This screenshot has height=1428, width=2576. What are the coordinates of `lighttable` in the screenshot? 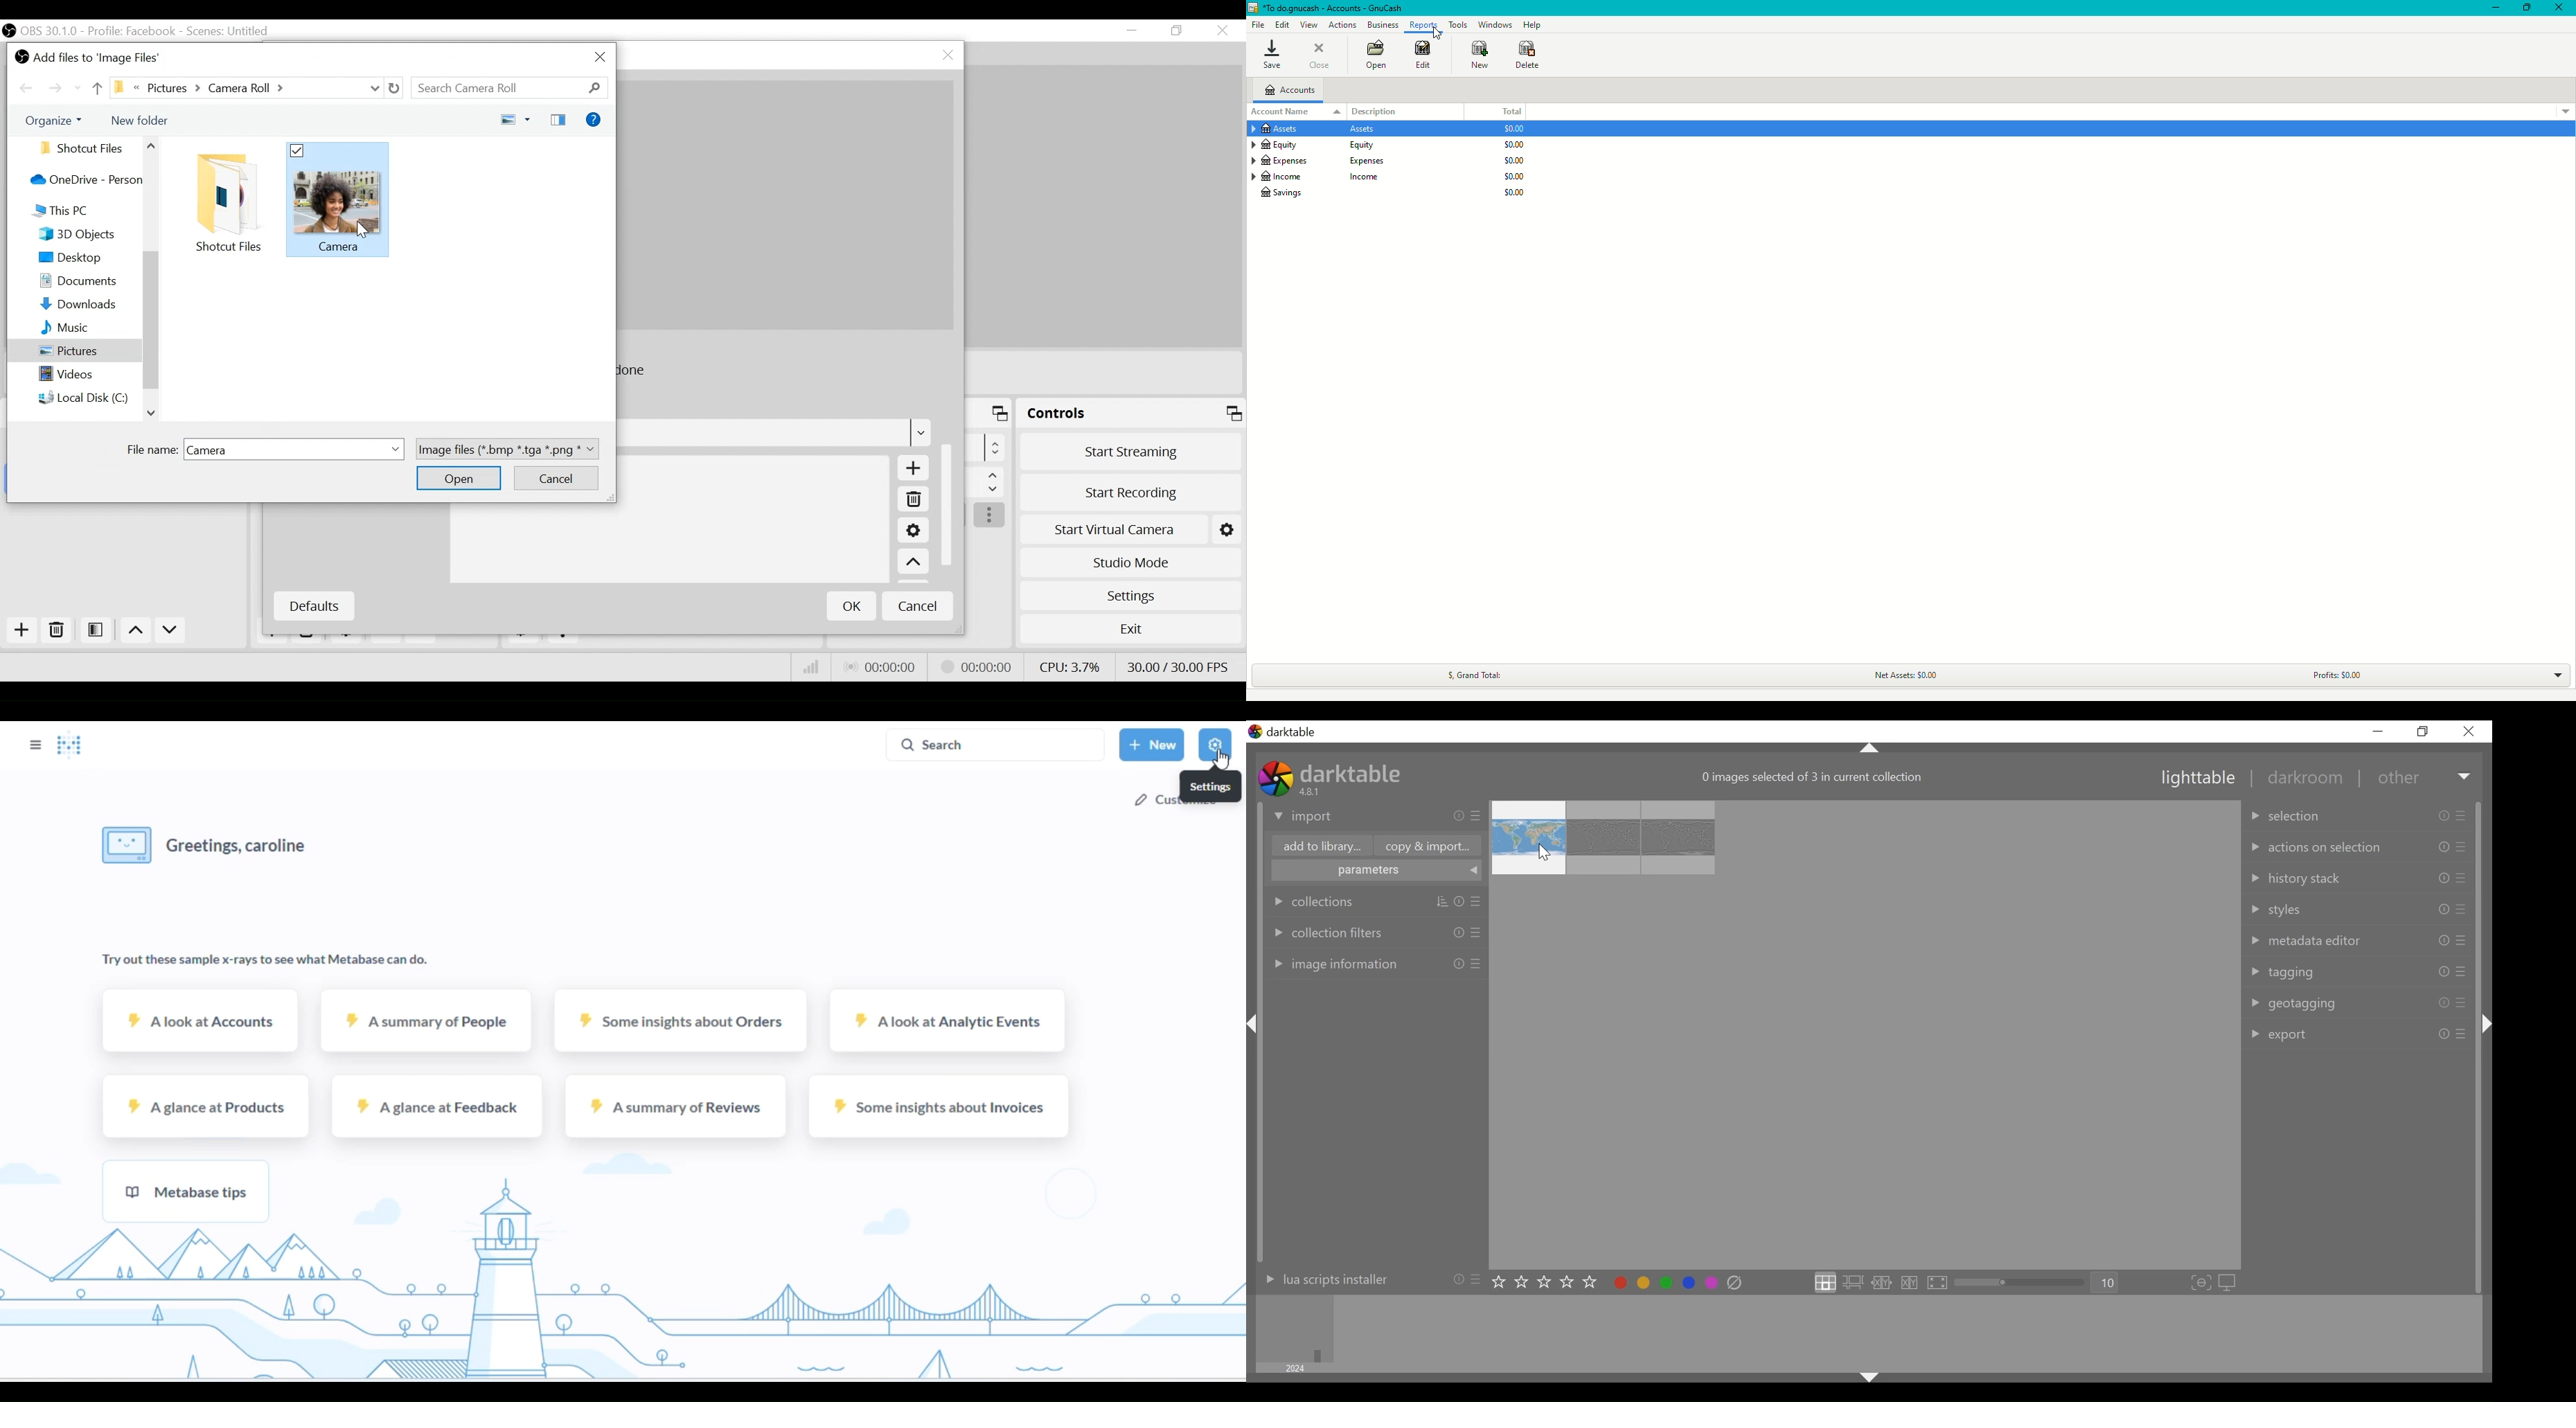 It's located at (2201, 779).